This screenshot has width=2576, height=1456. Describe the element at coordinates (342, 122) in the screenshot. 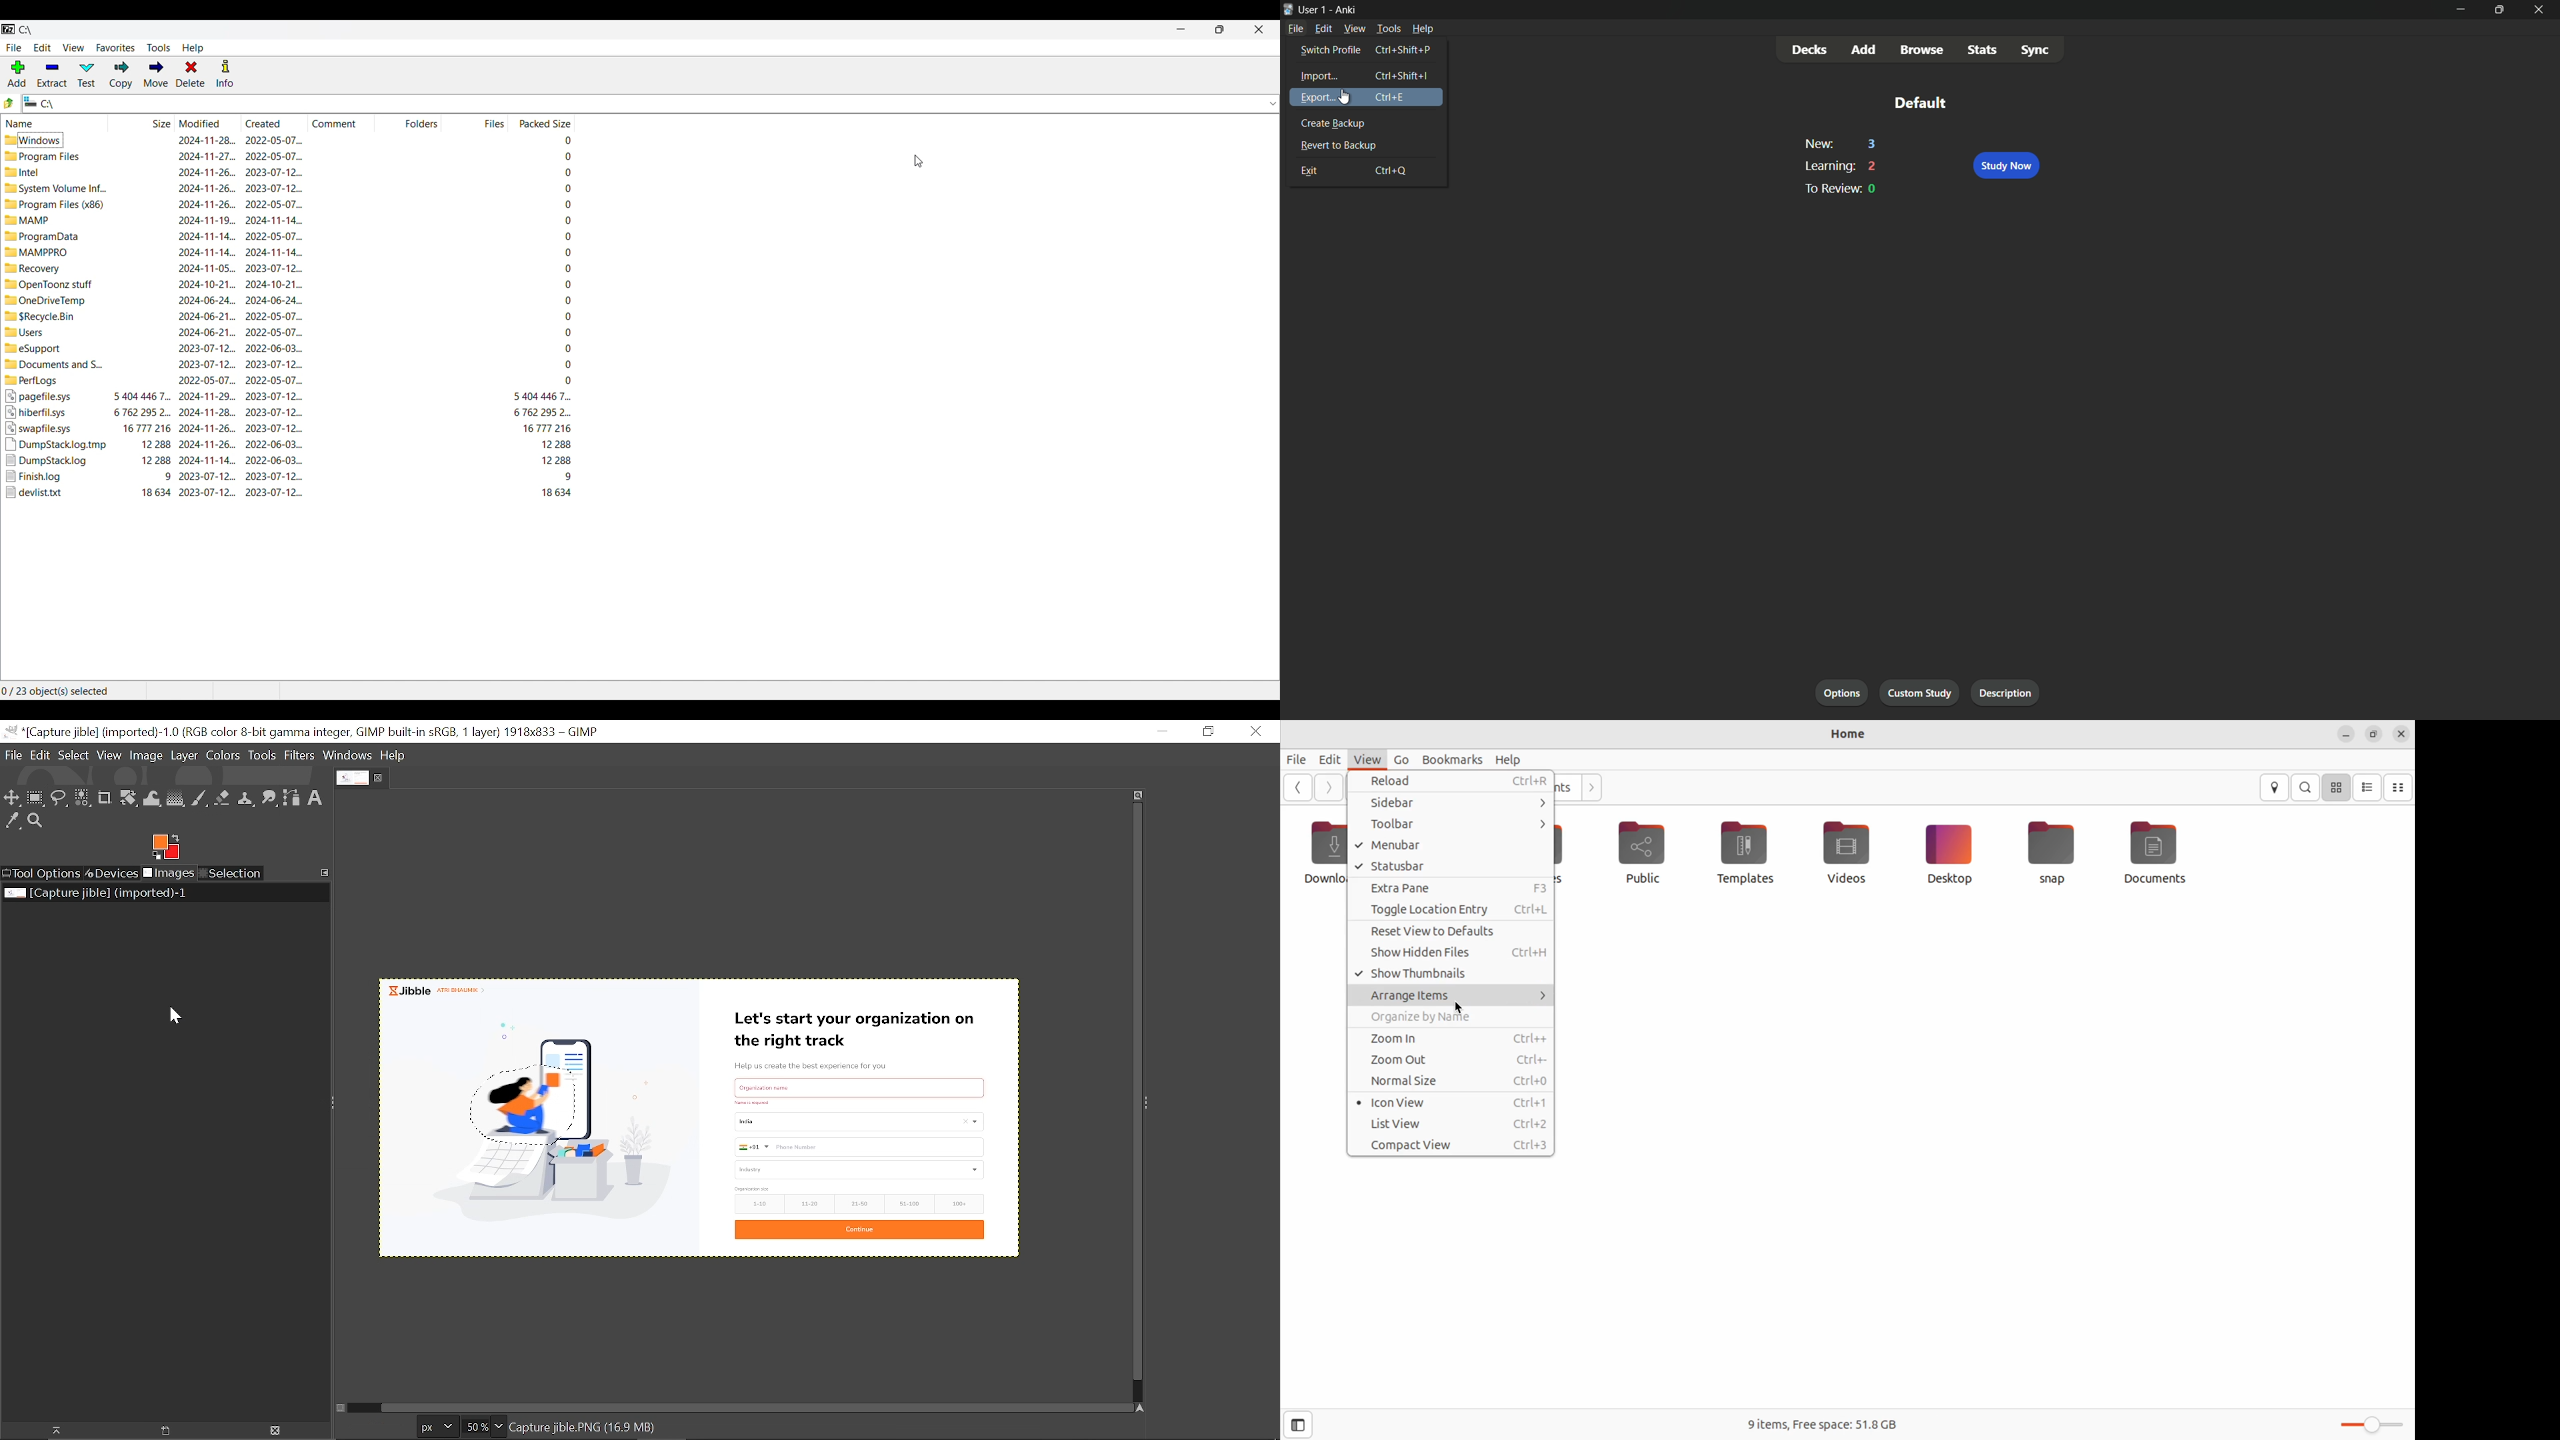

I see `Comment column` at that location.